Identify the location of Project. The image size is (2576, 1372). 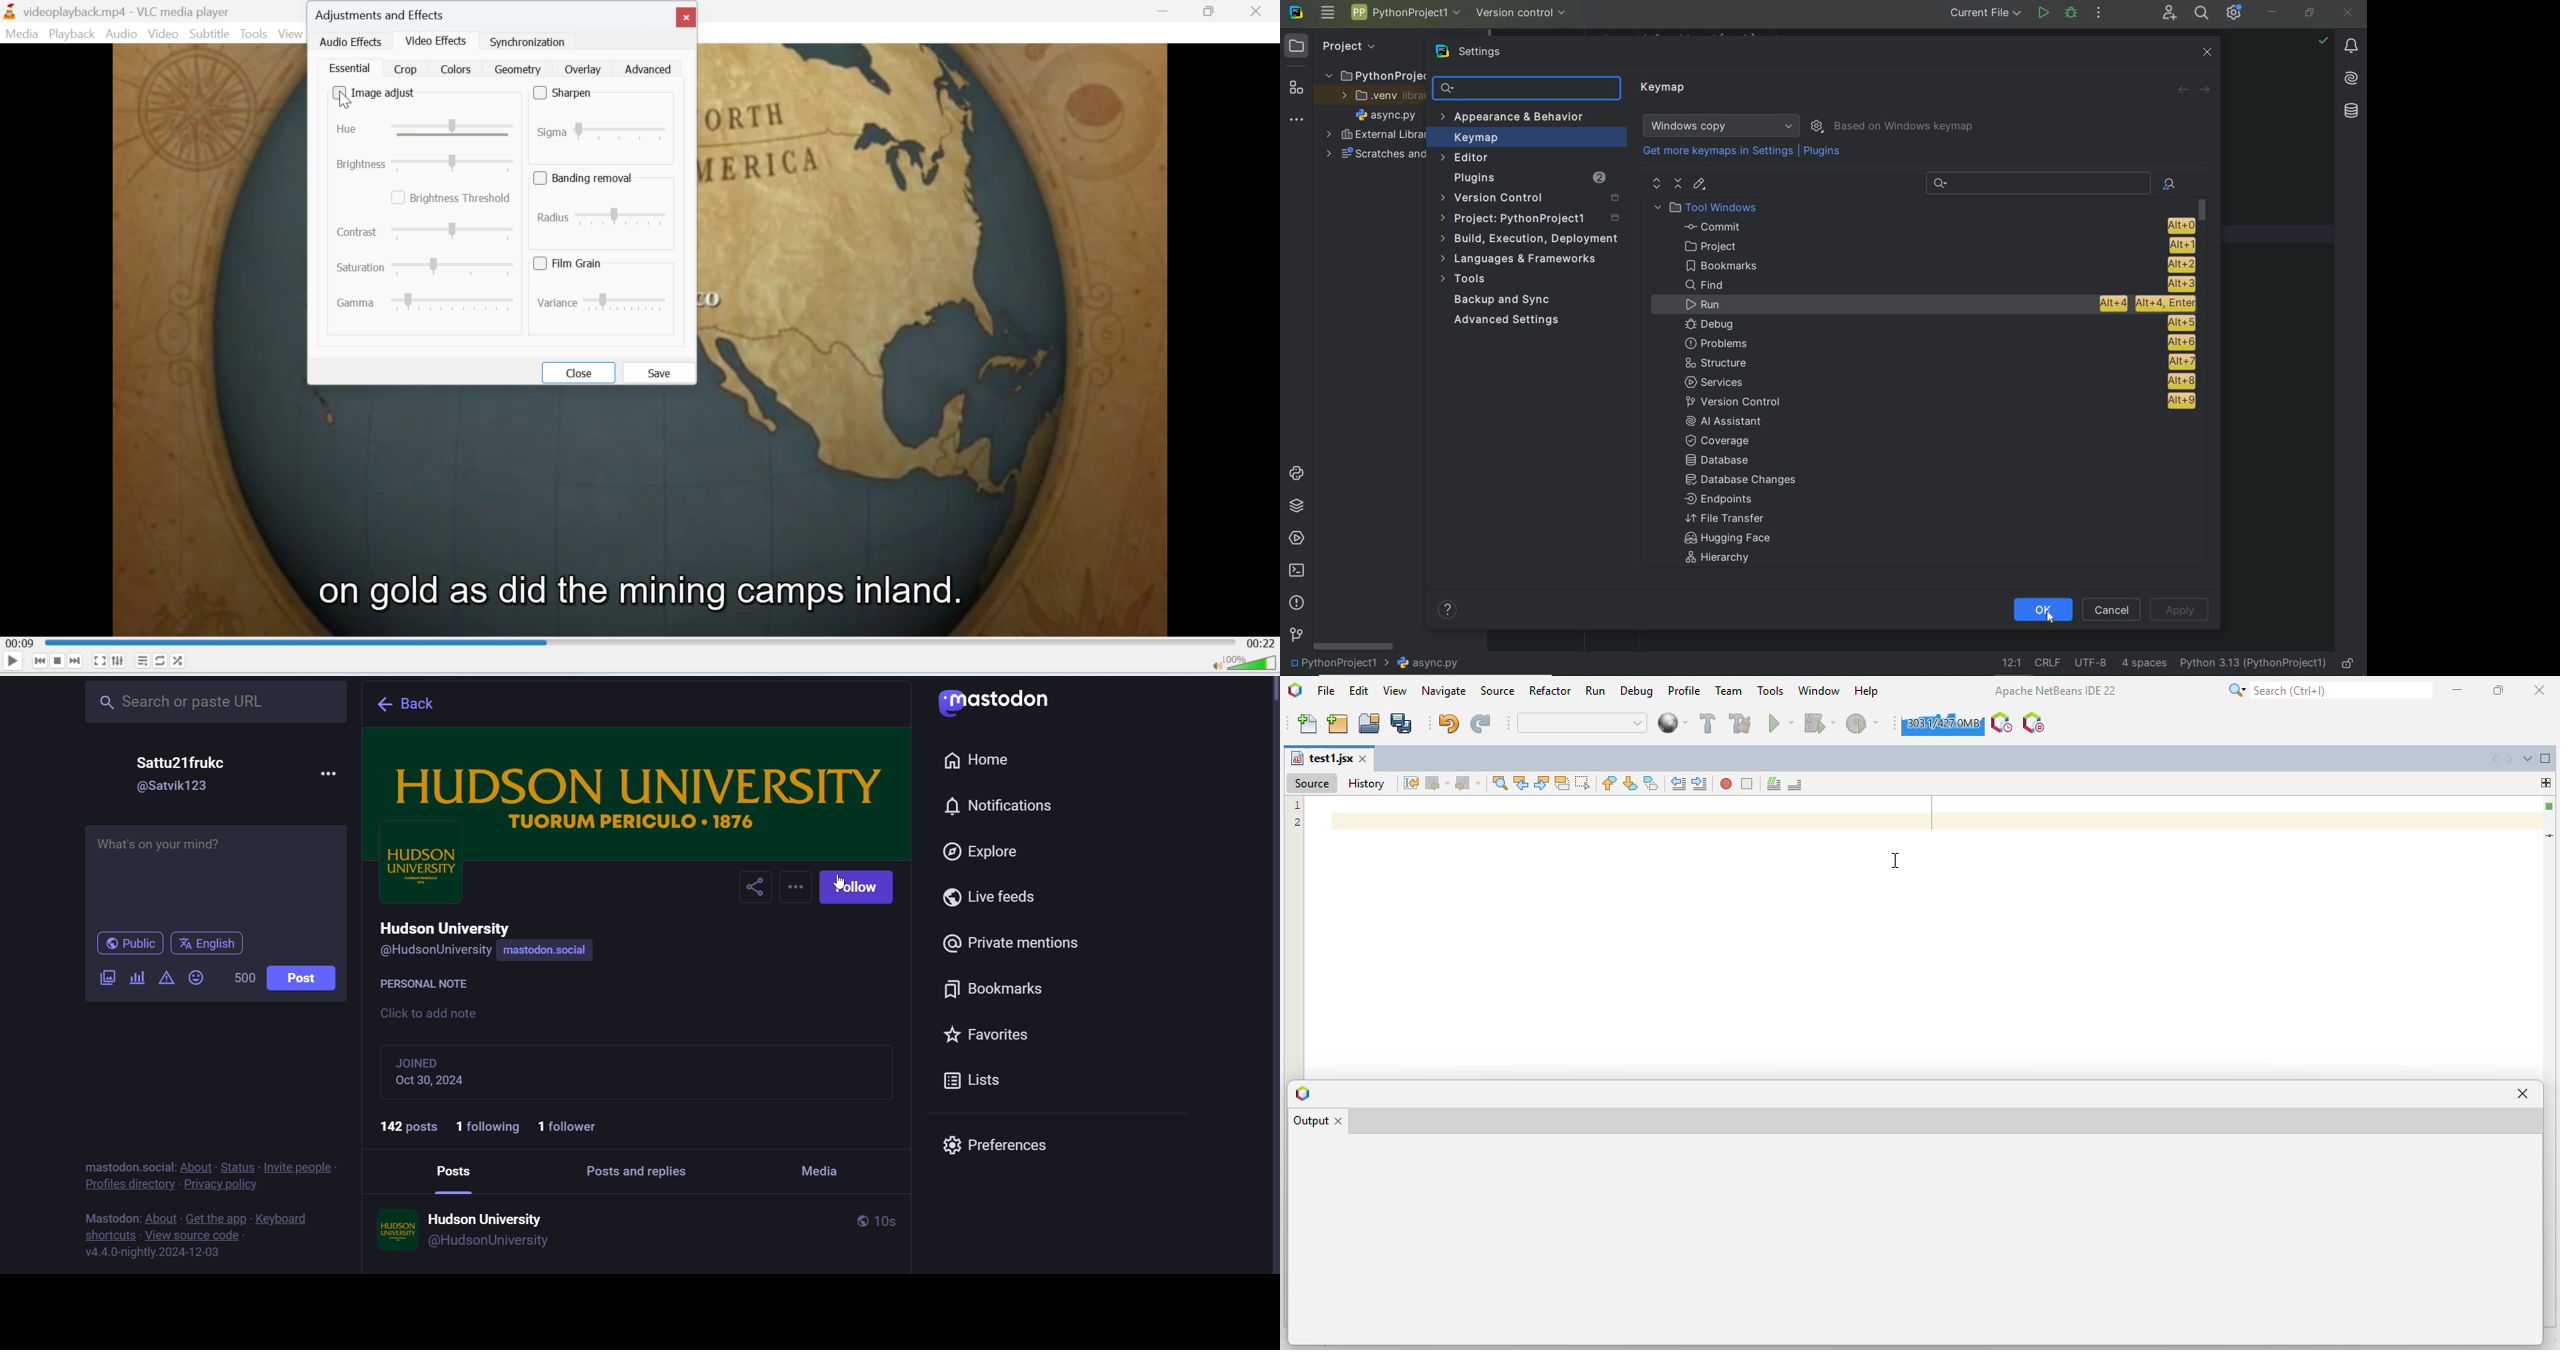
(1336, 45).